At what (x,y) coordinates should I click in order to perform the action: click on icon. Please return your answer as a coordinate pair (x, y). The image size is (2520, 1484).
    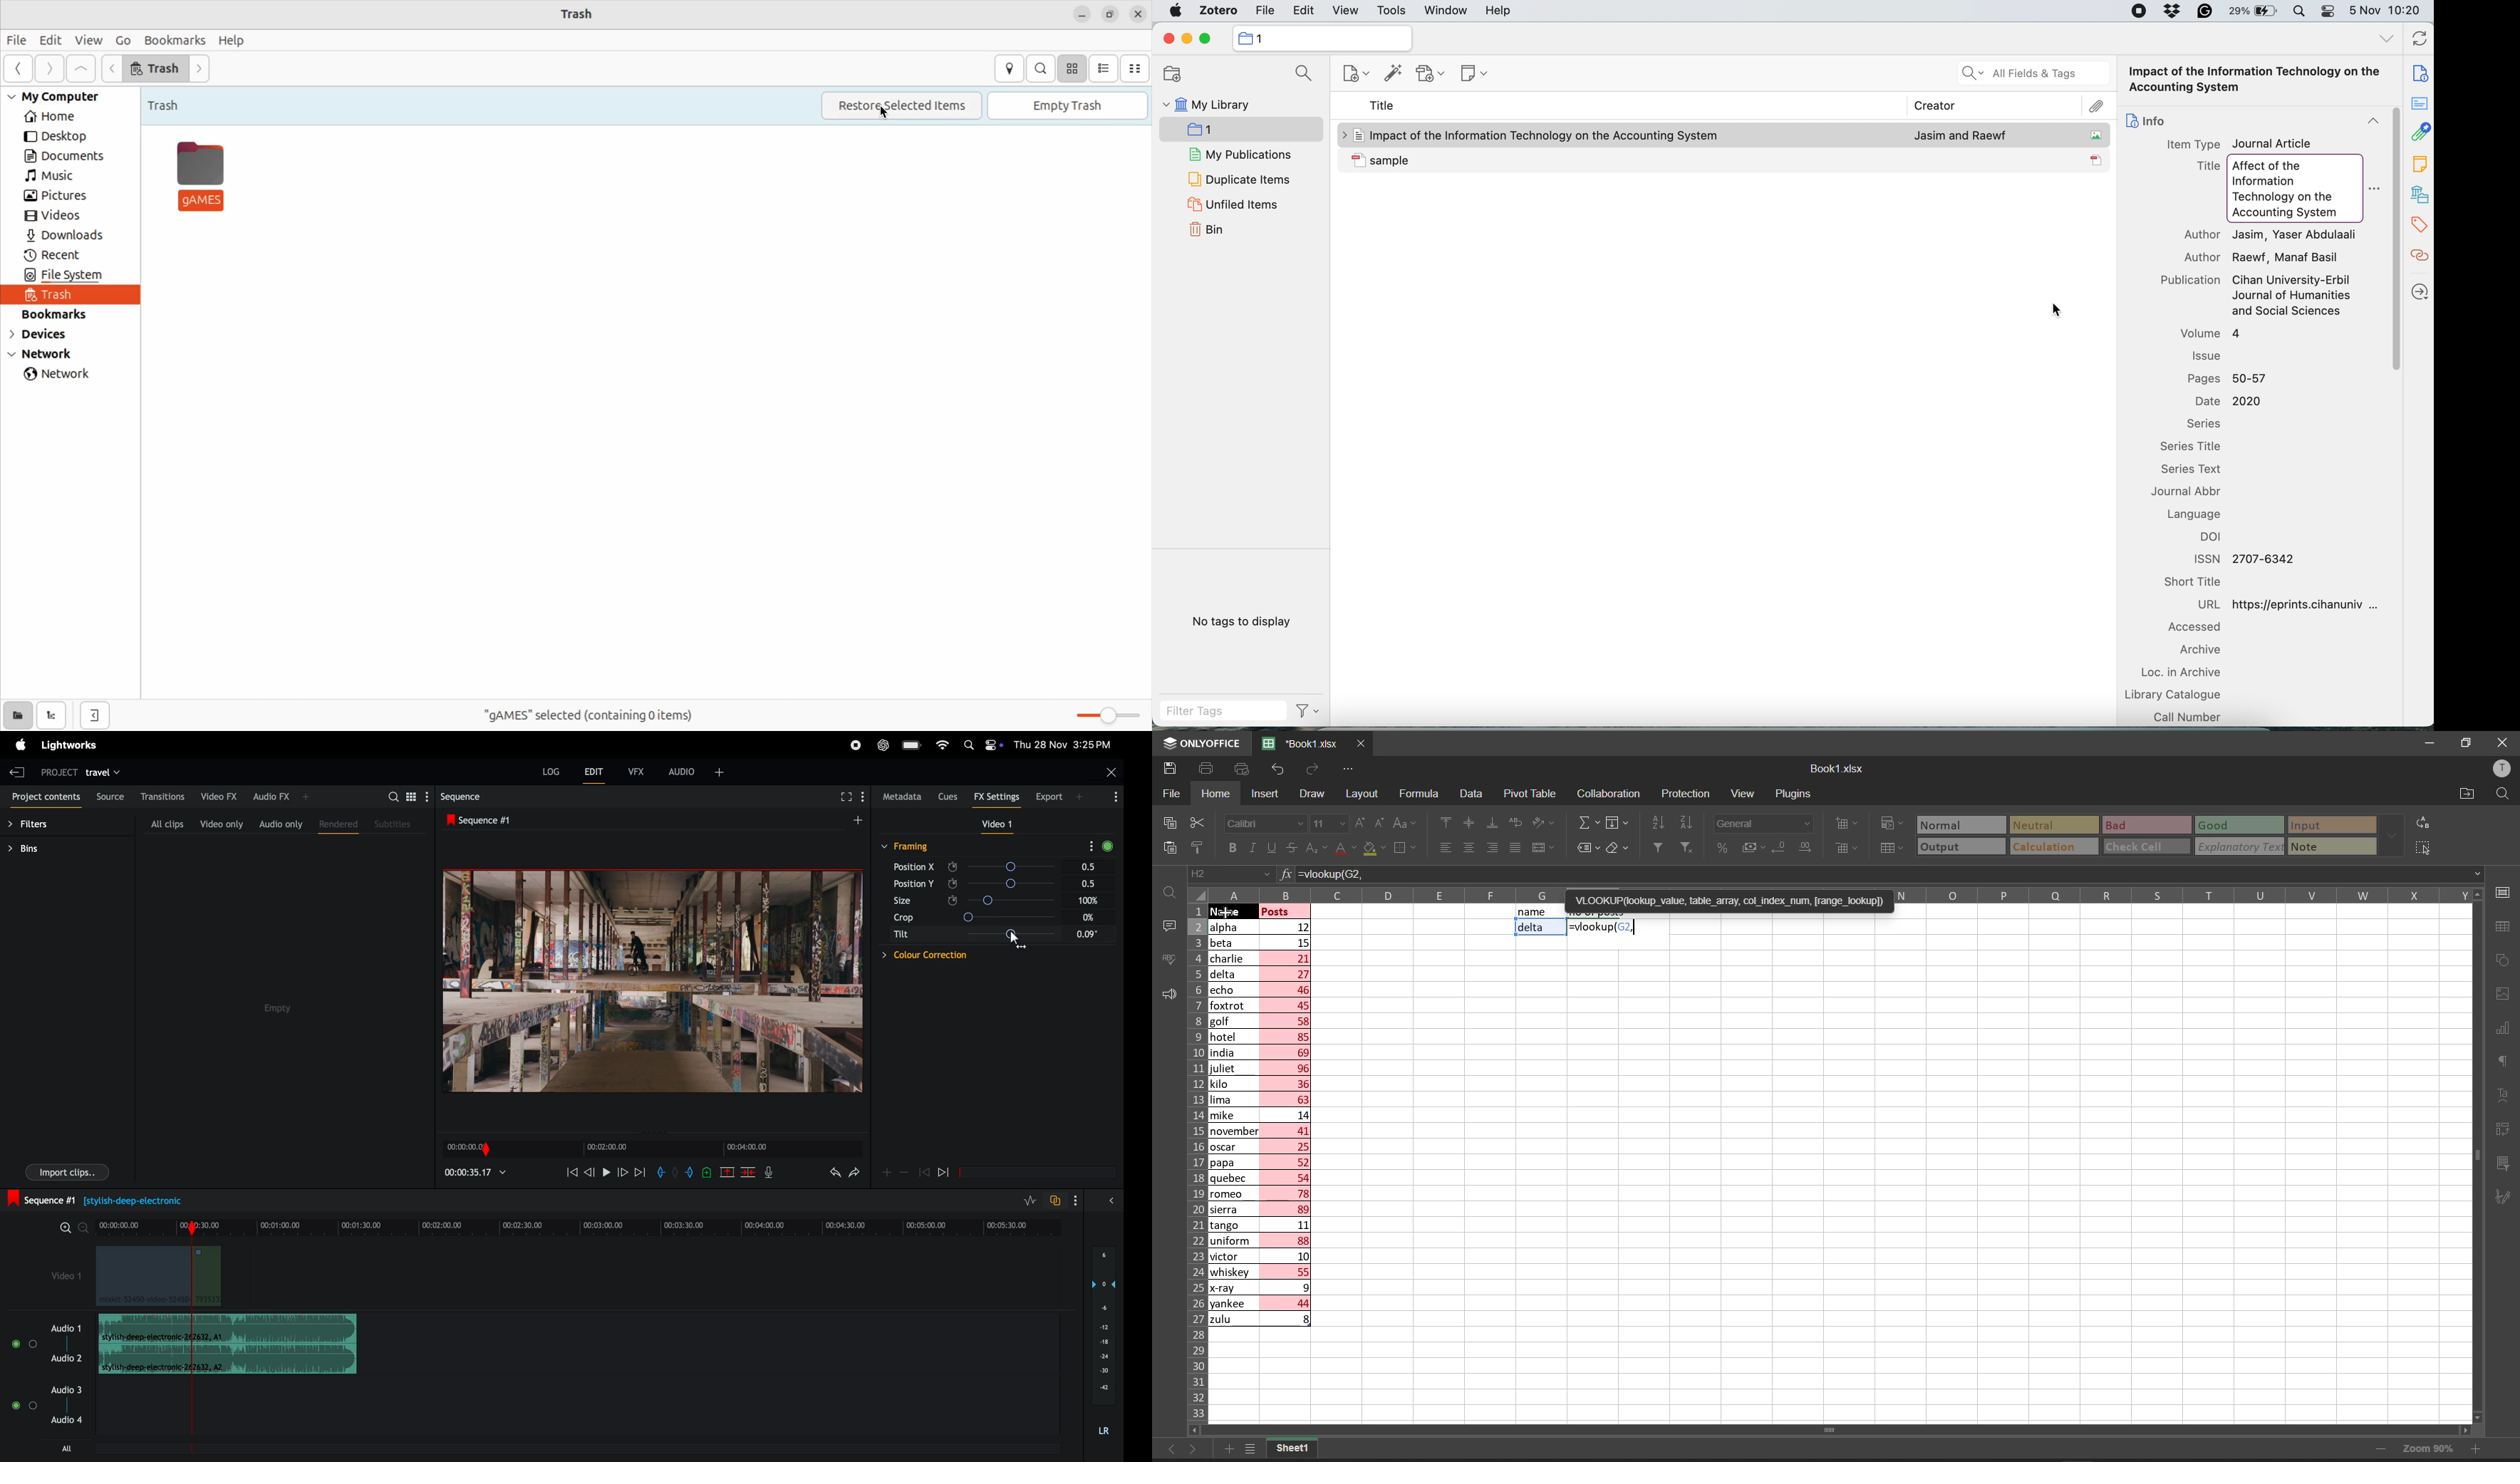
    Looking at the image, I should click on (1358, 135).